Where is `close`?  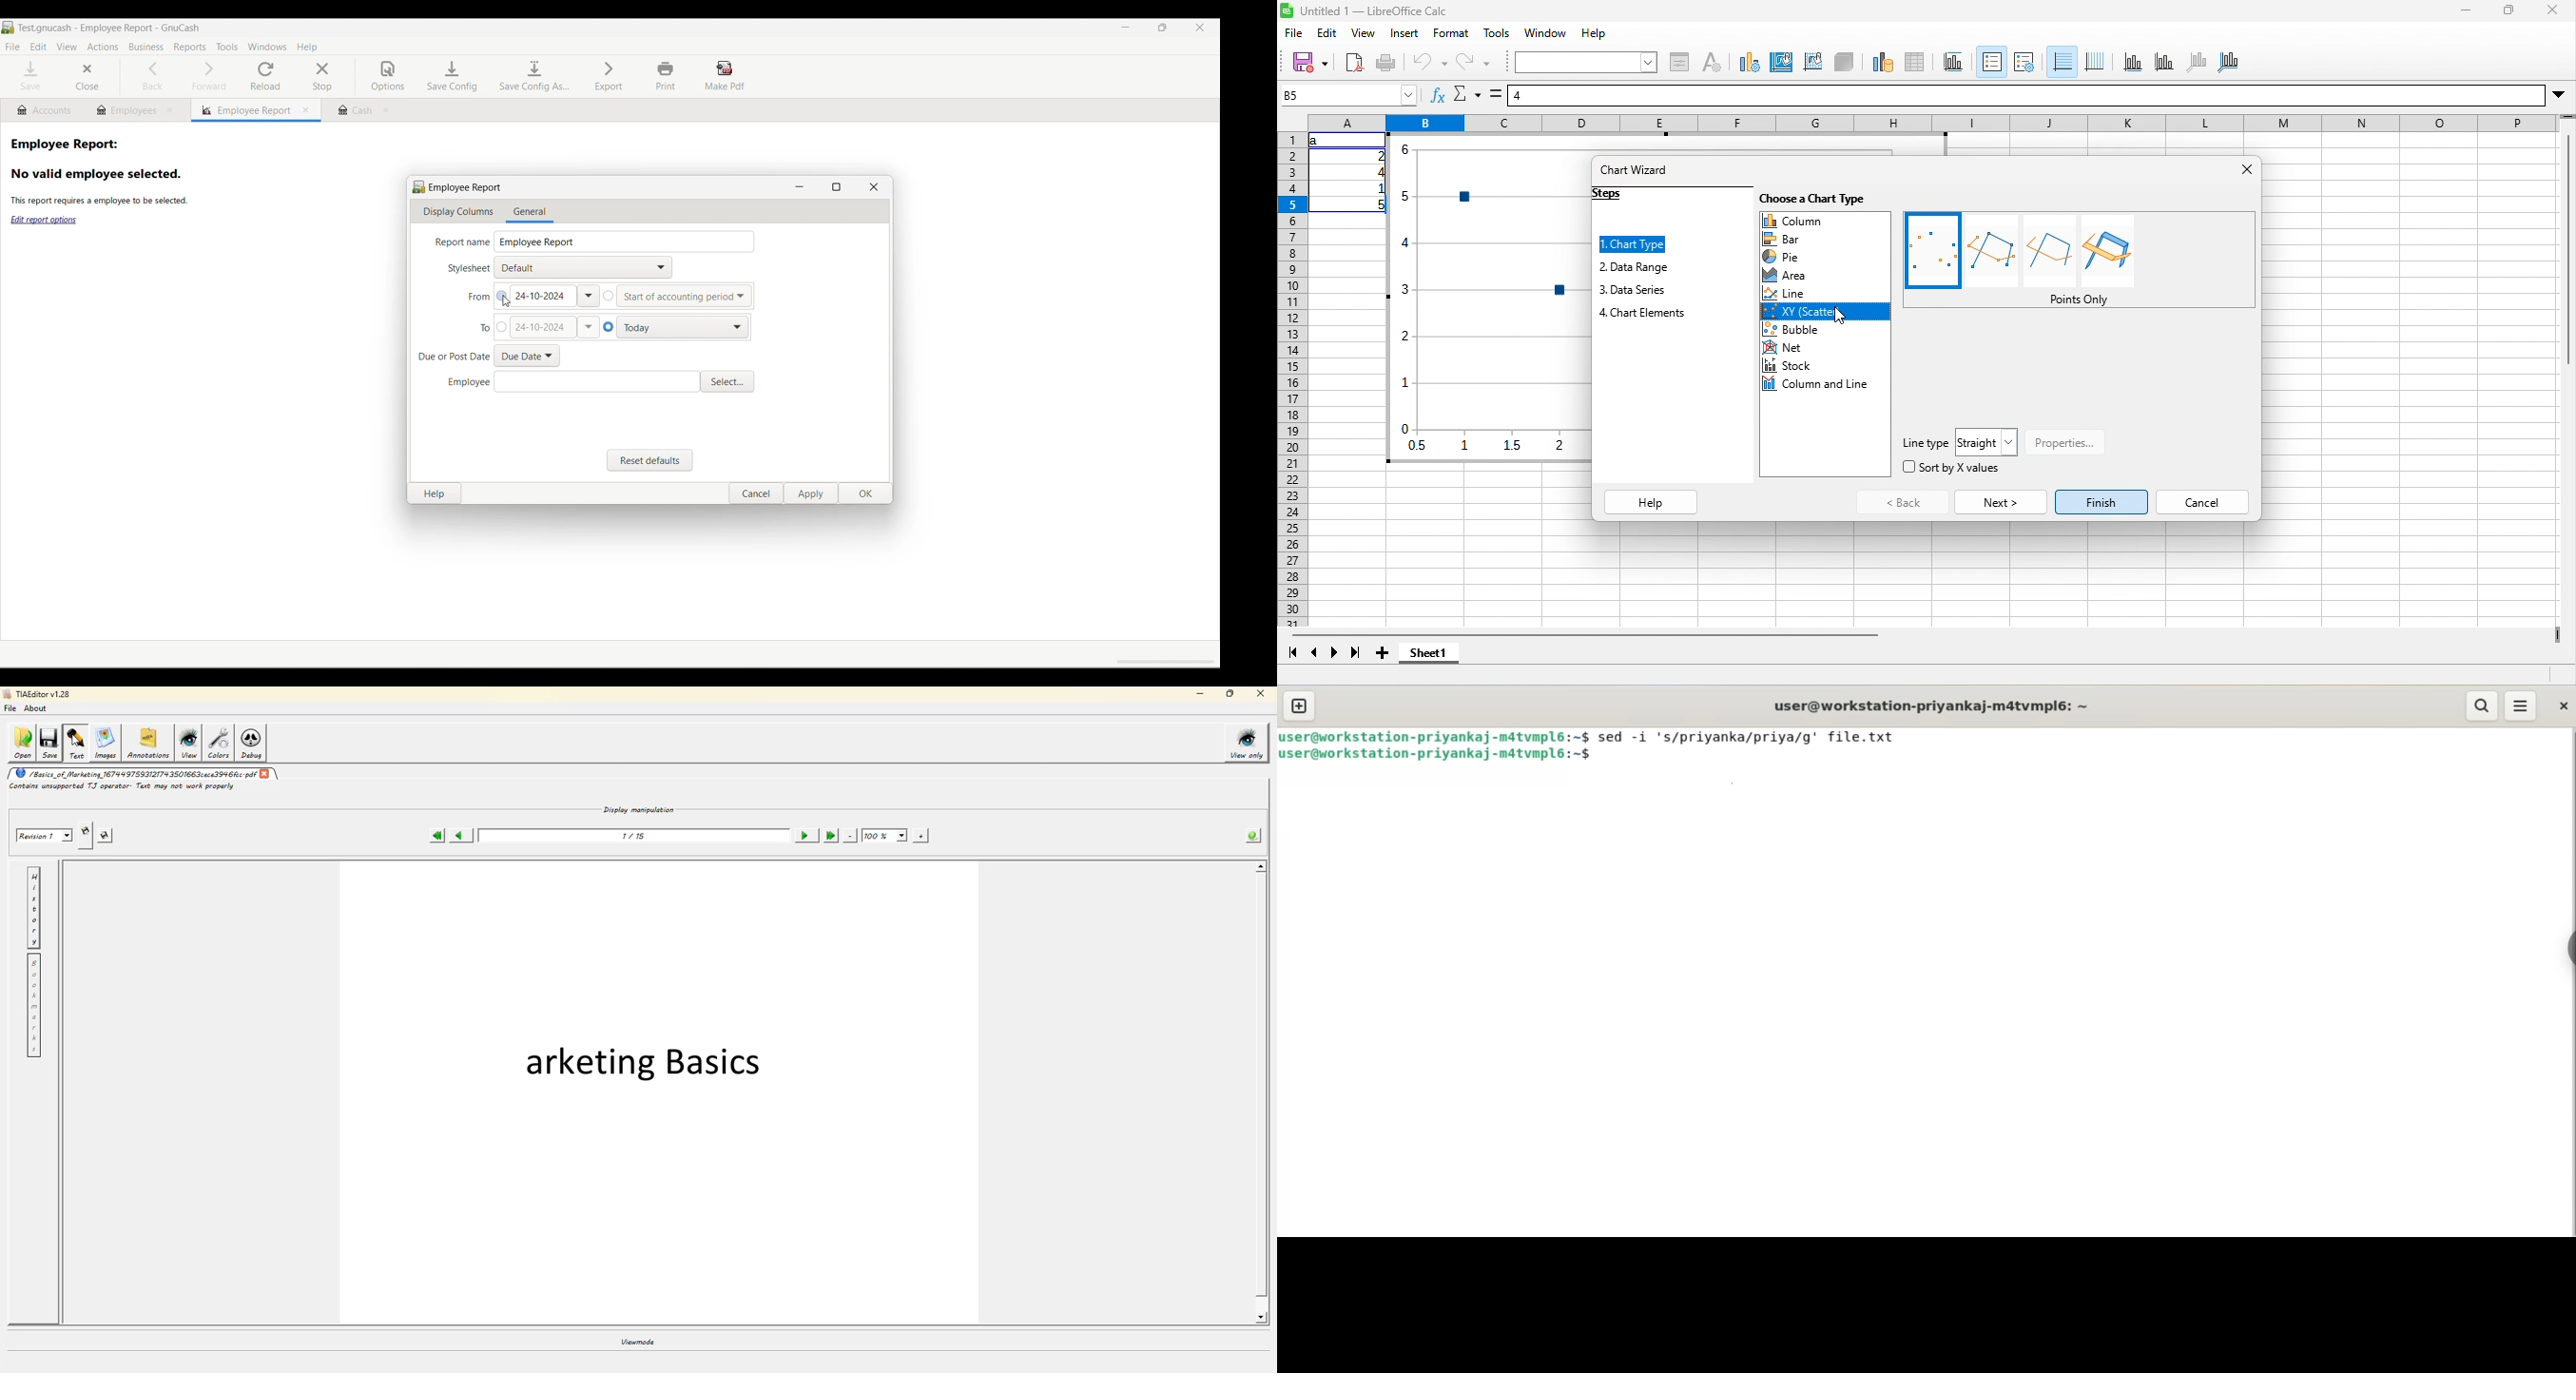 close is located at coordinates (2248, 169).